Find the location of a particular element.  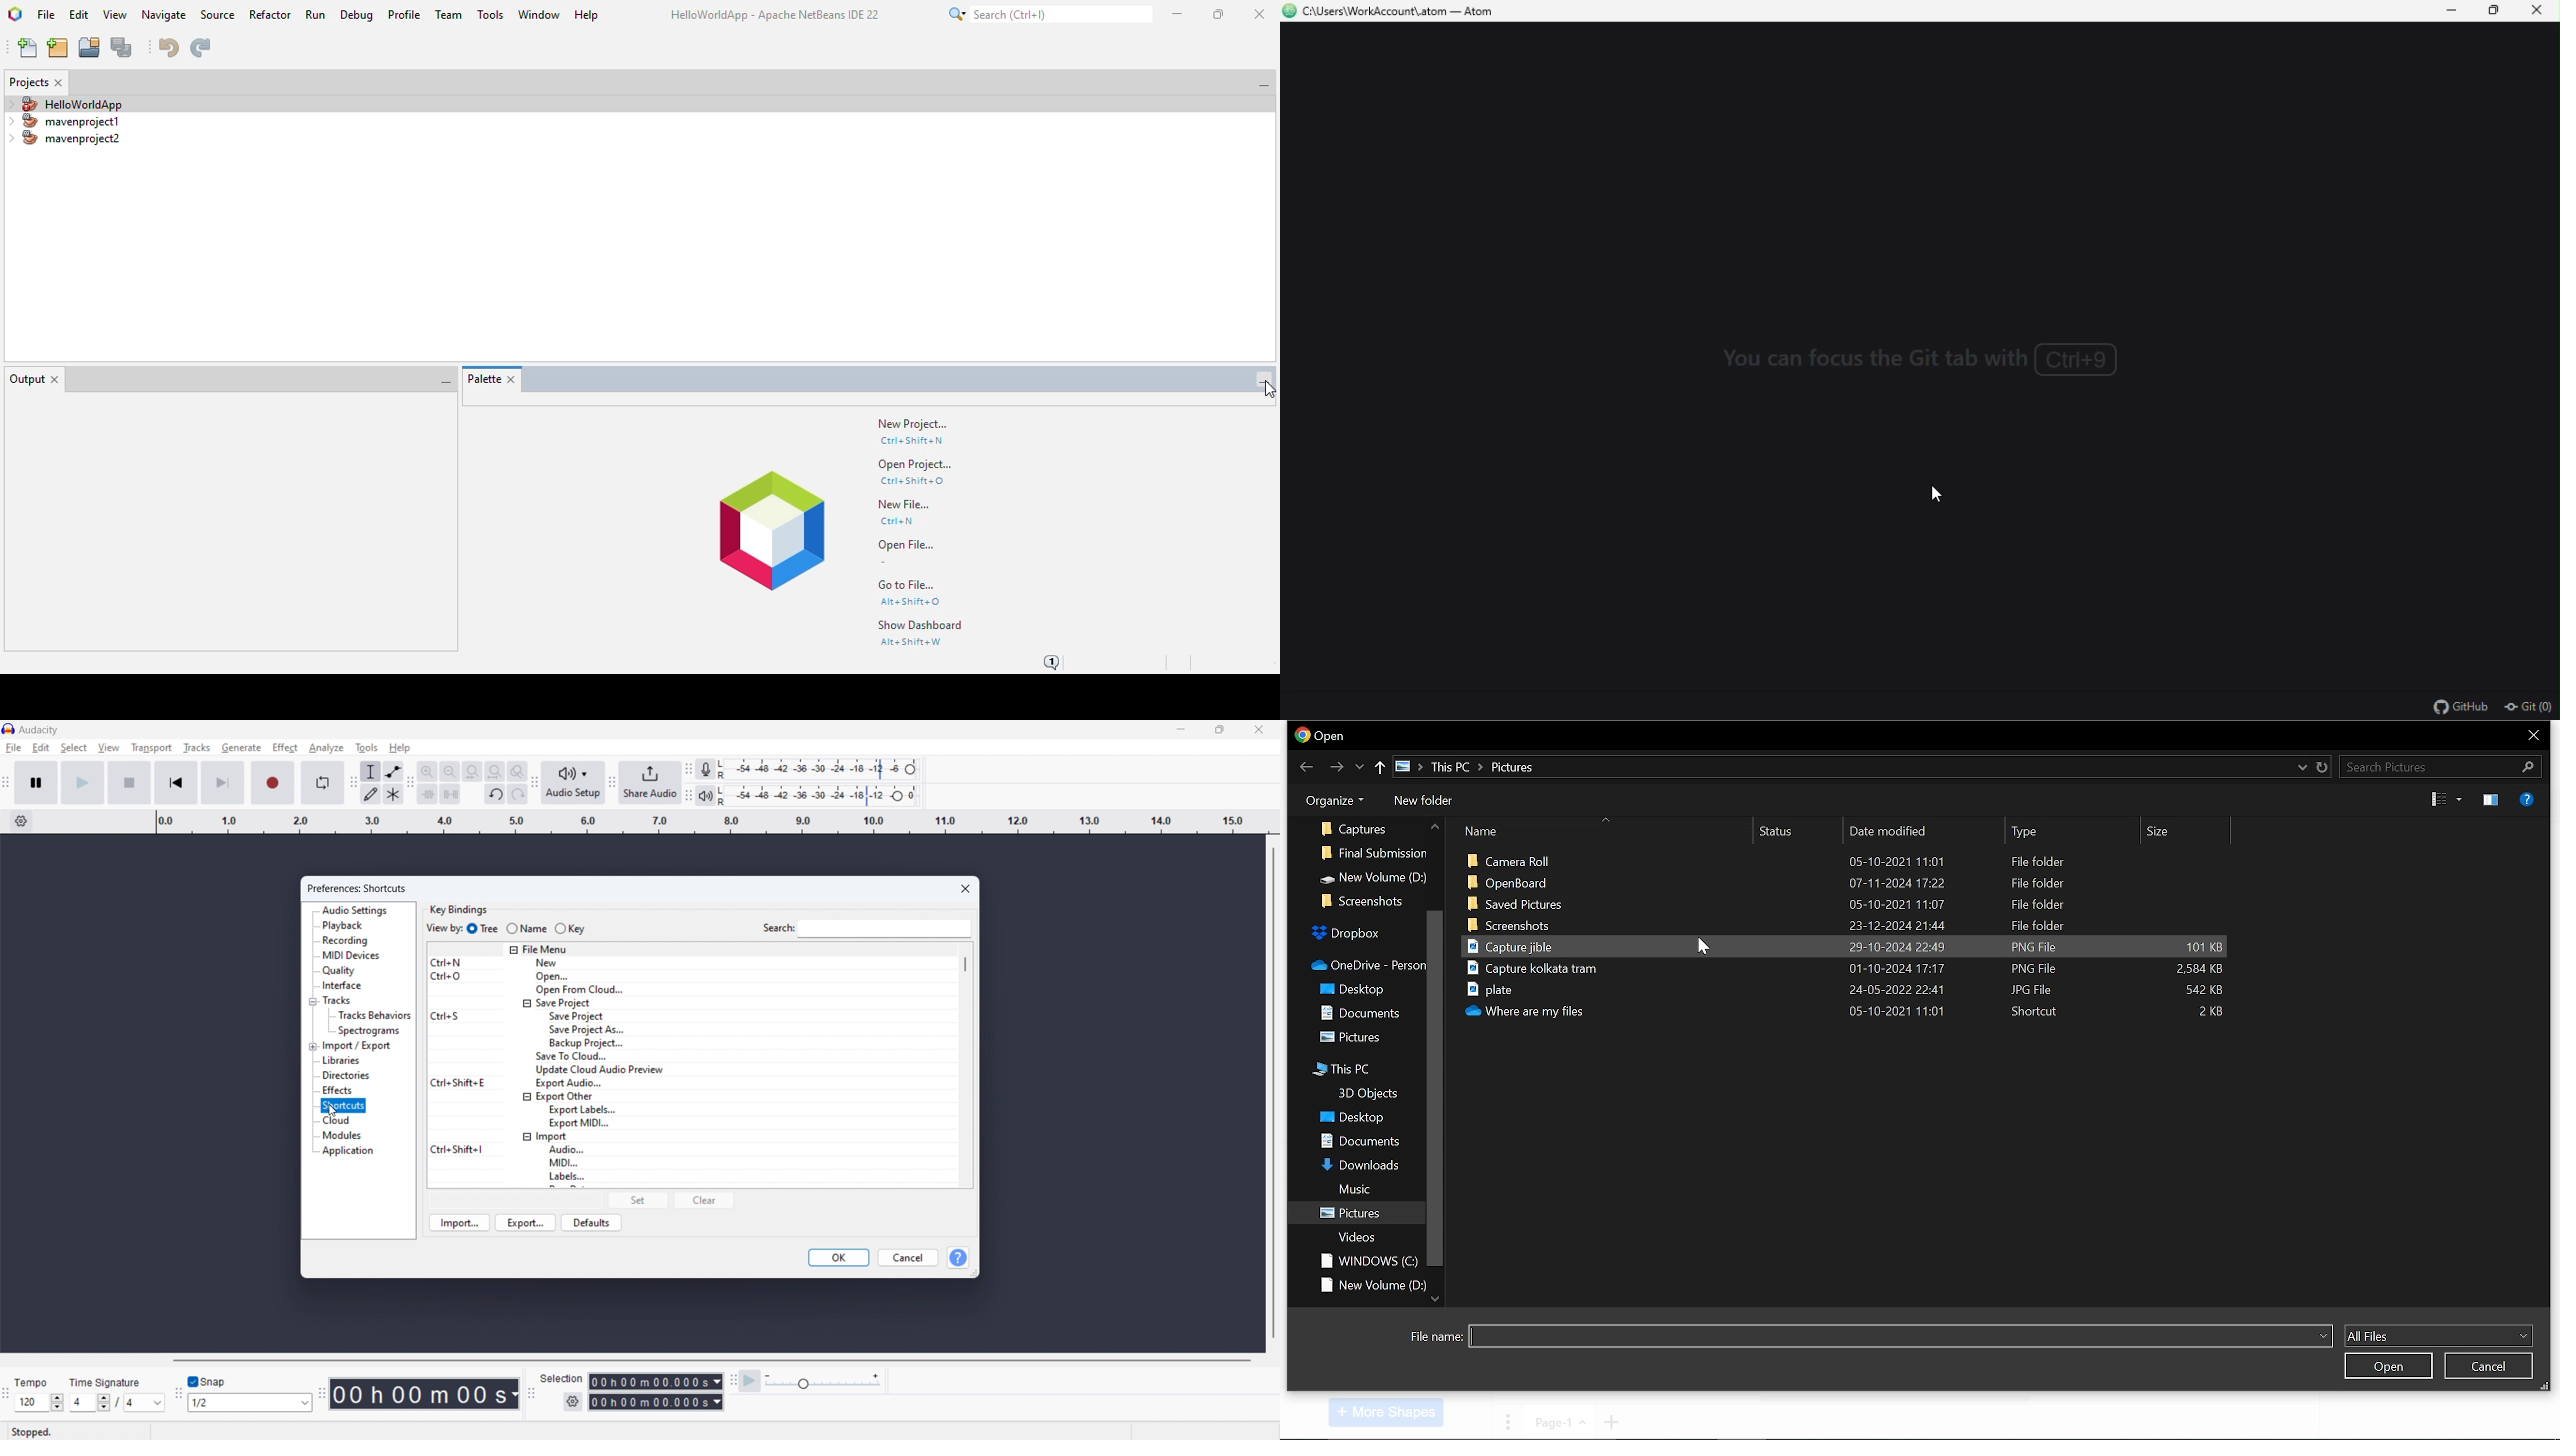

timestamp is located at coordinates (418, 1394).